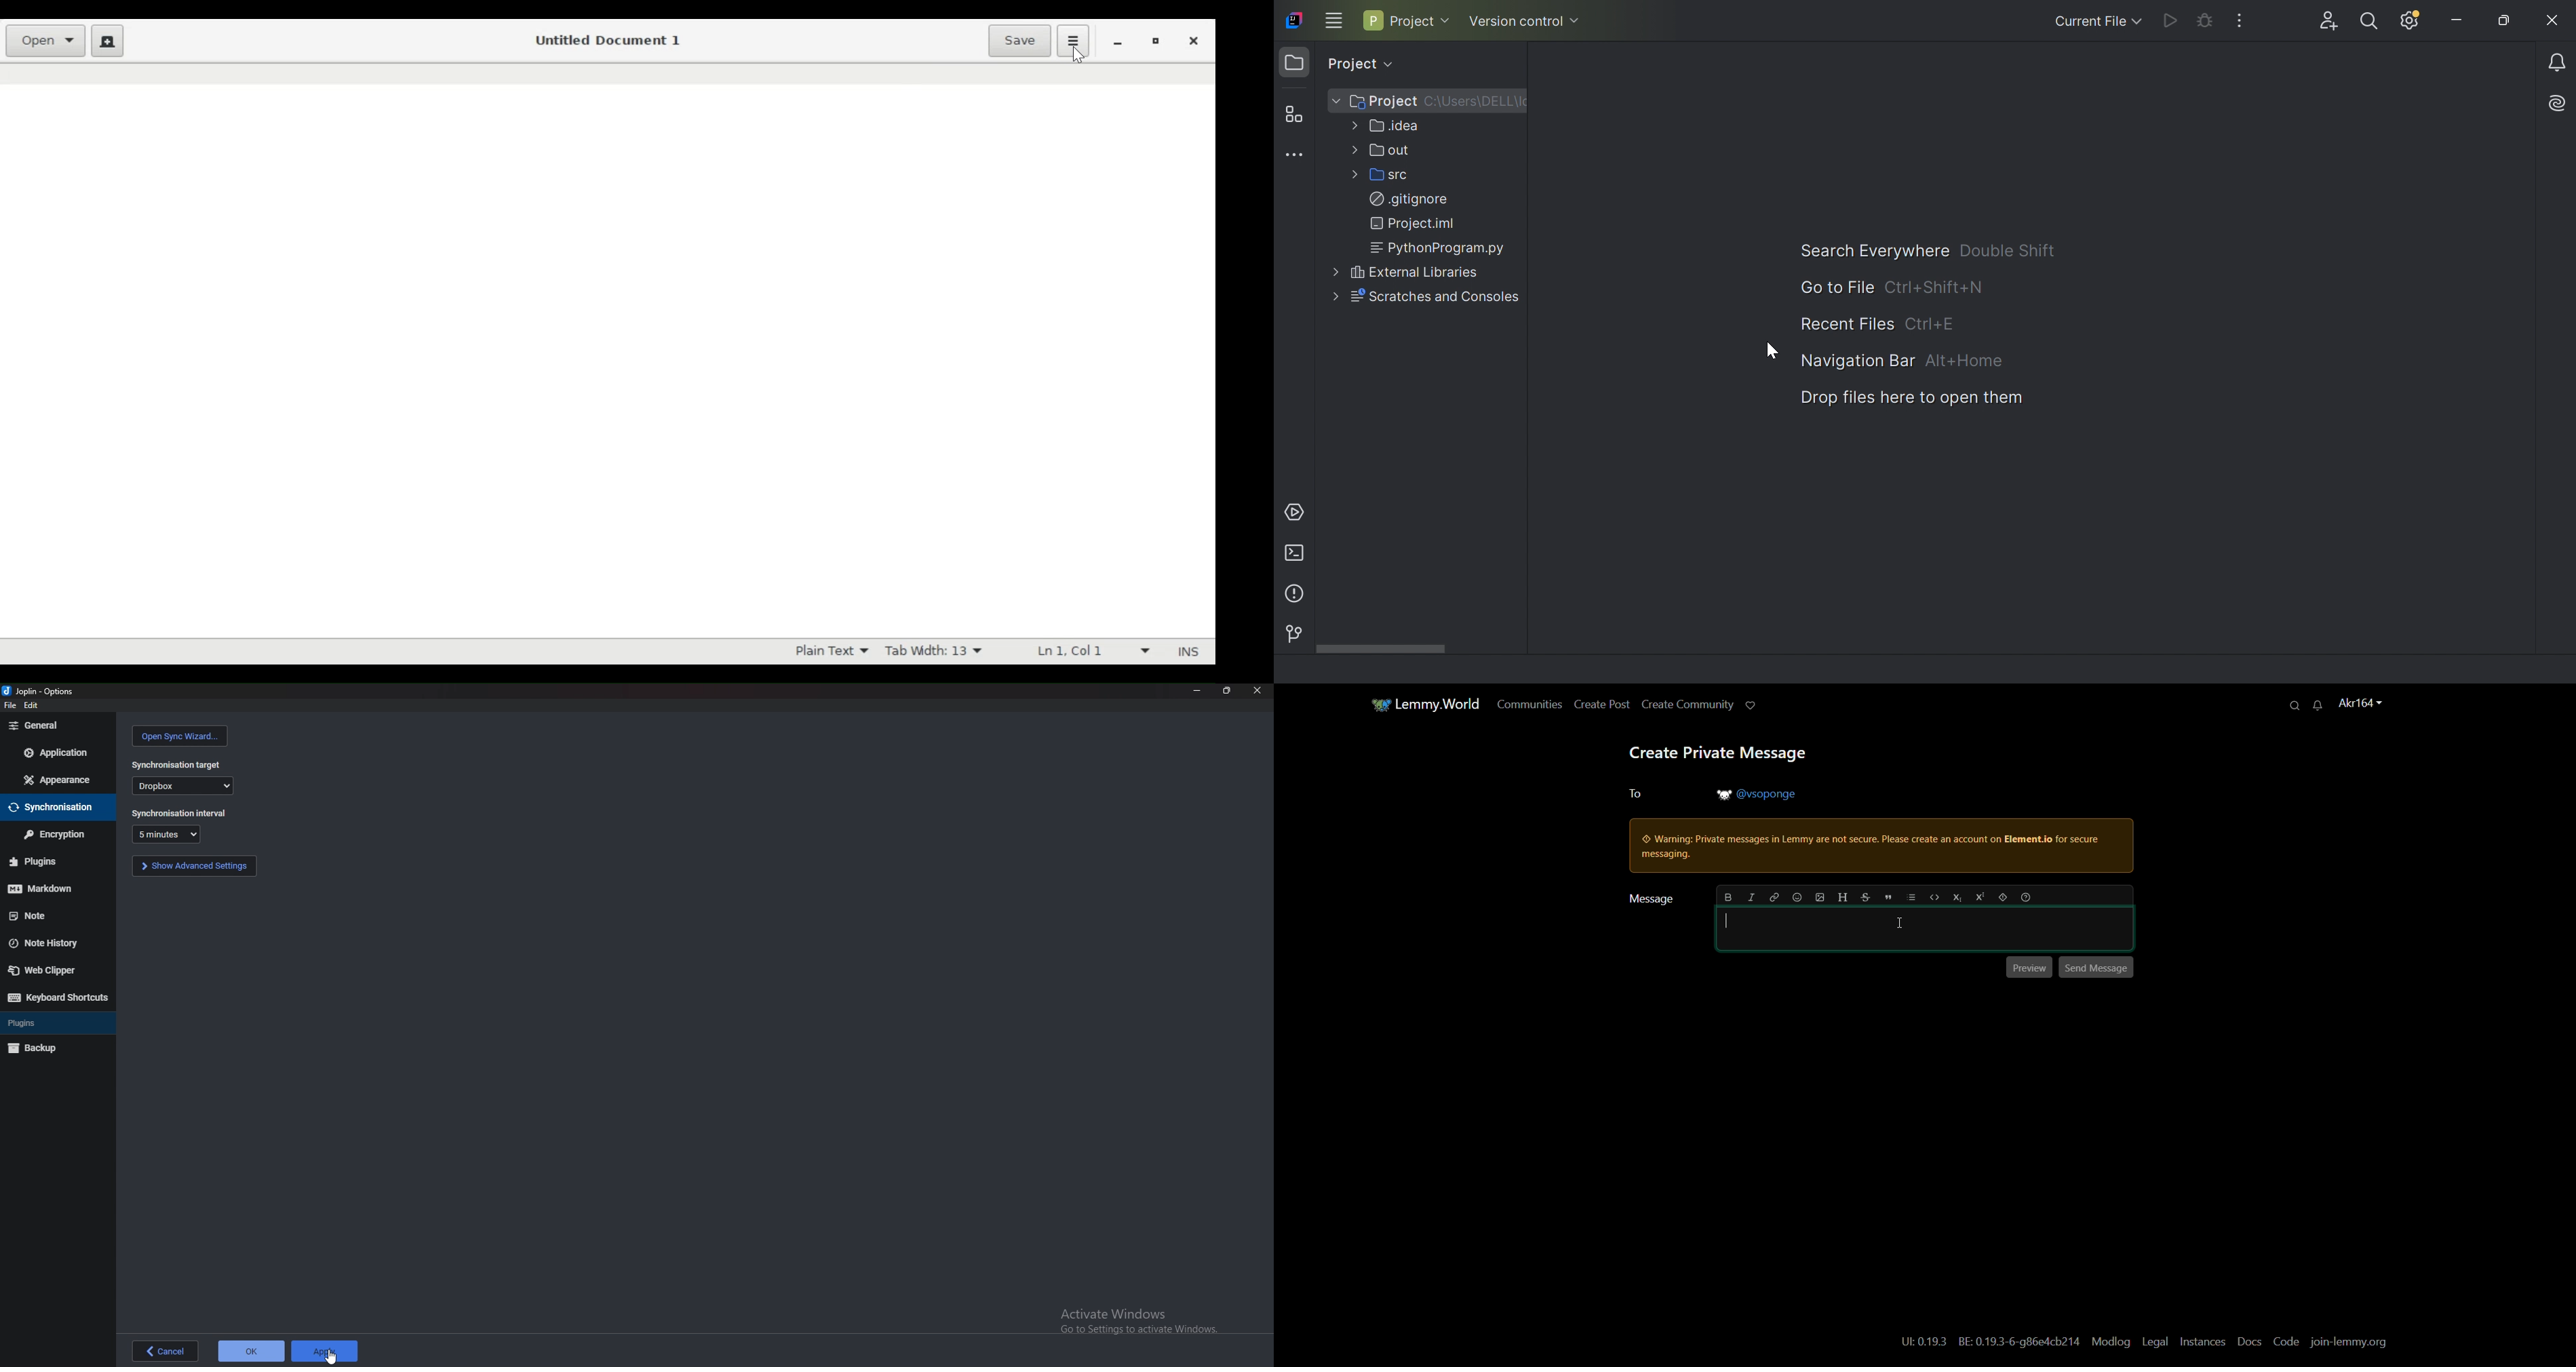  Describe the element at coordinates (50, 861) in the screenshot. I see `plugins` at that location.